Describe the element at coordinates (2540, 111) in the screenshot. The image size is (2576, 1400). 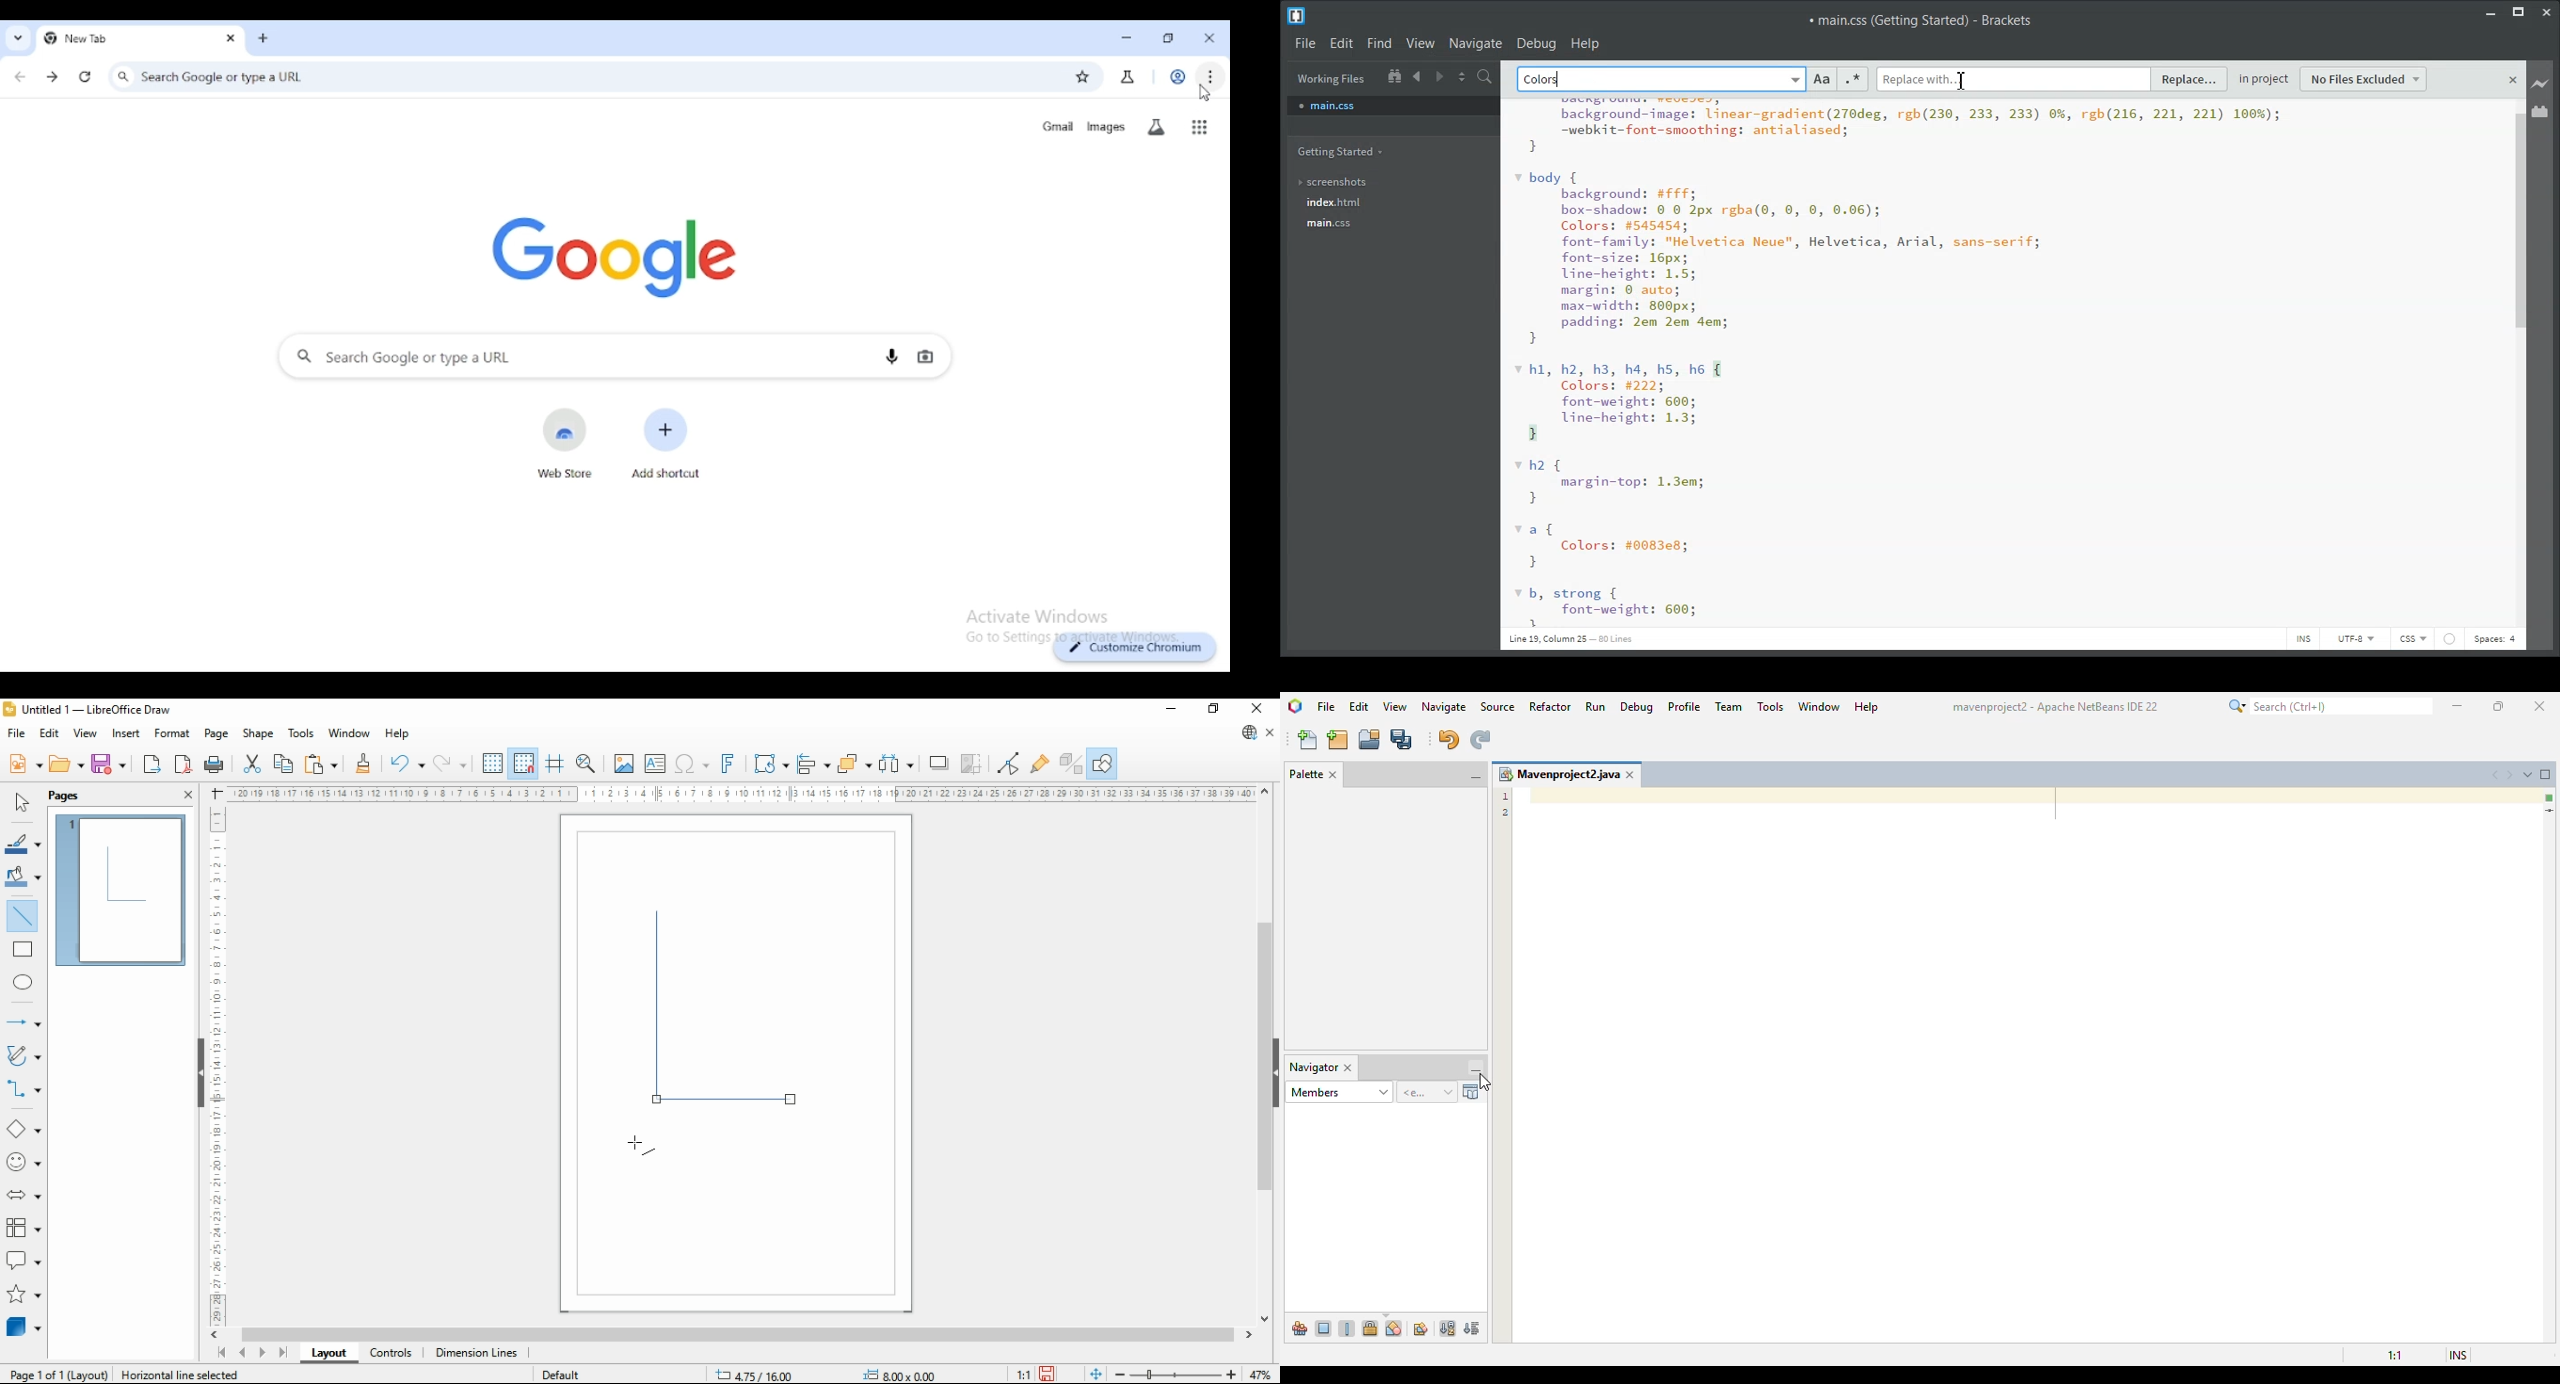
I see `Extension Manager` at that location.